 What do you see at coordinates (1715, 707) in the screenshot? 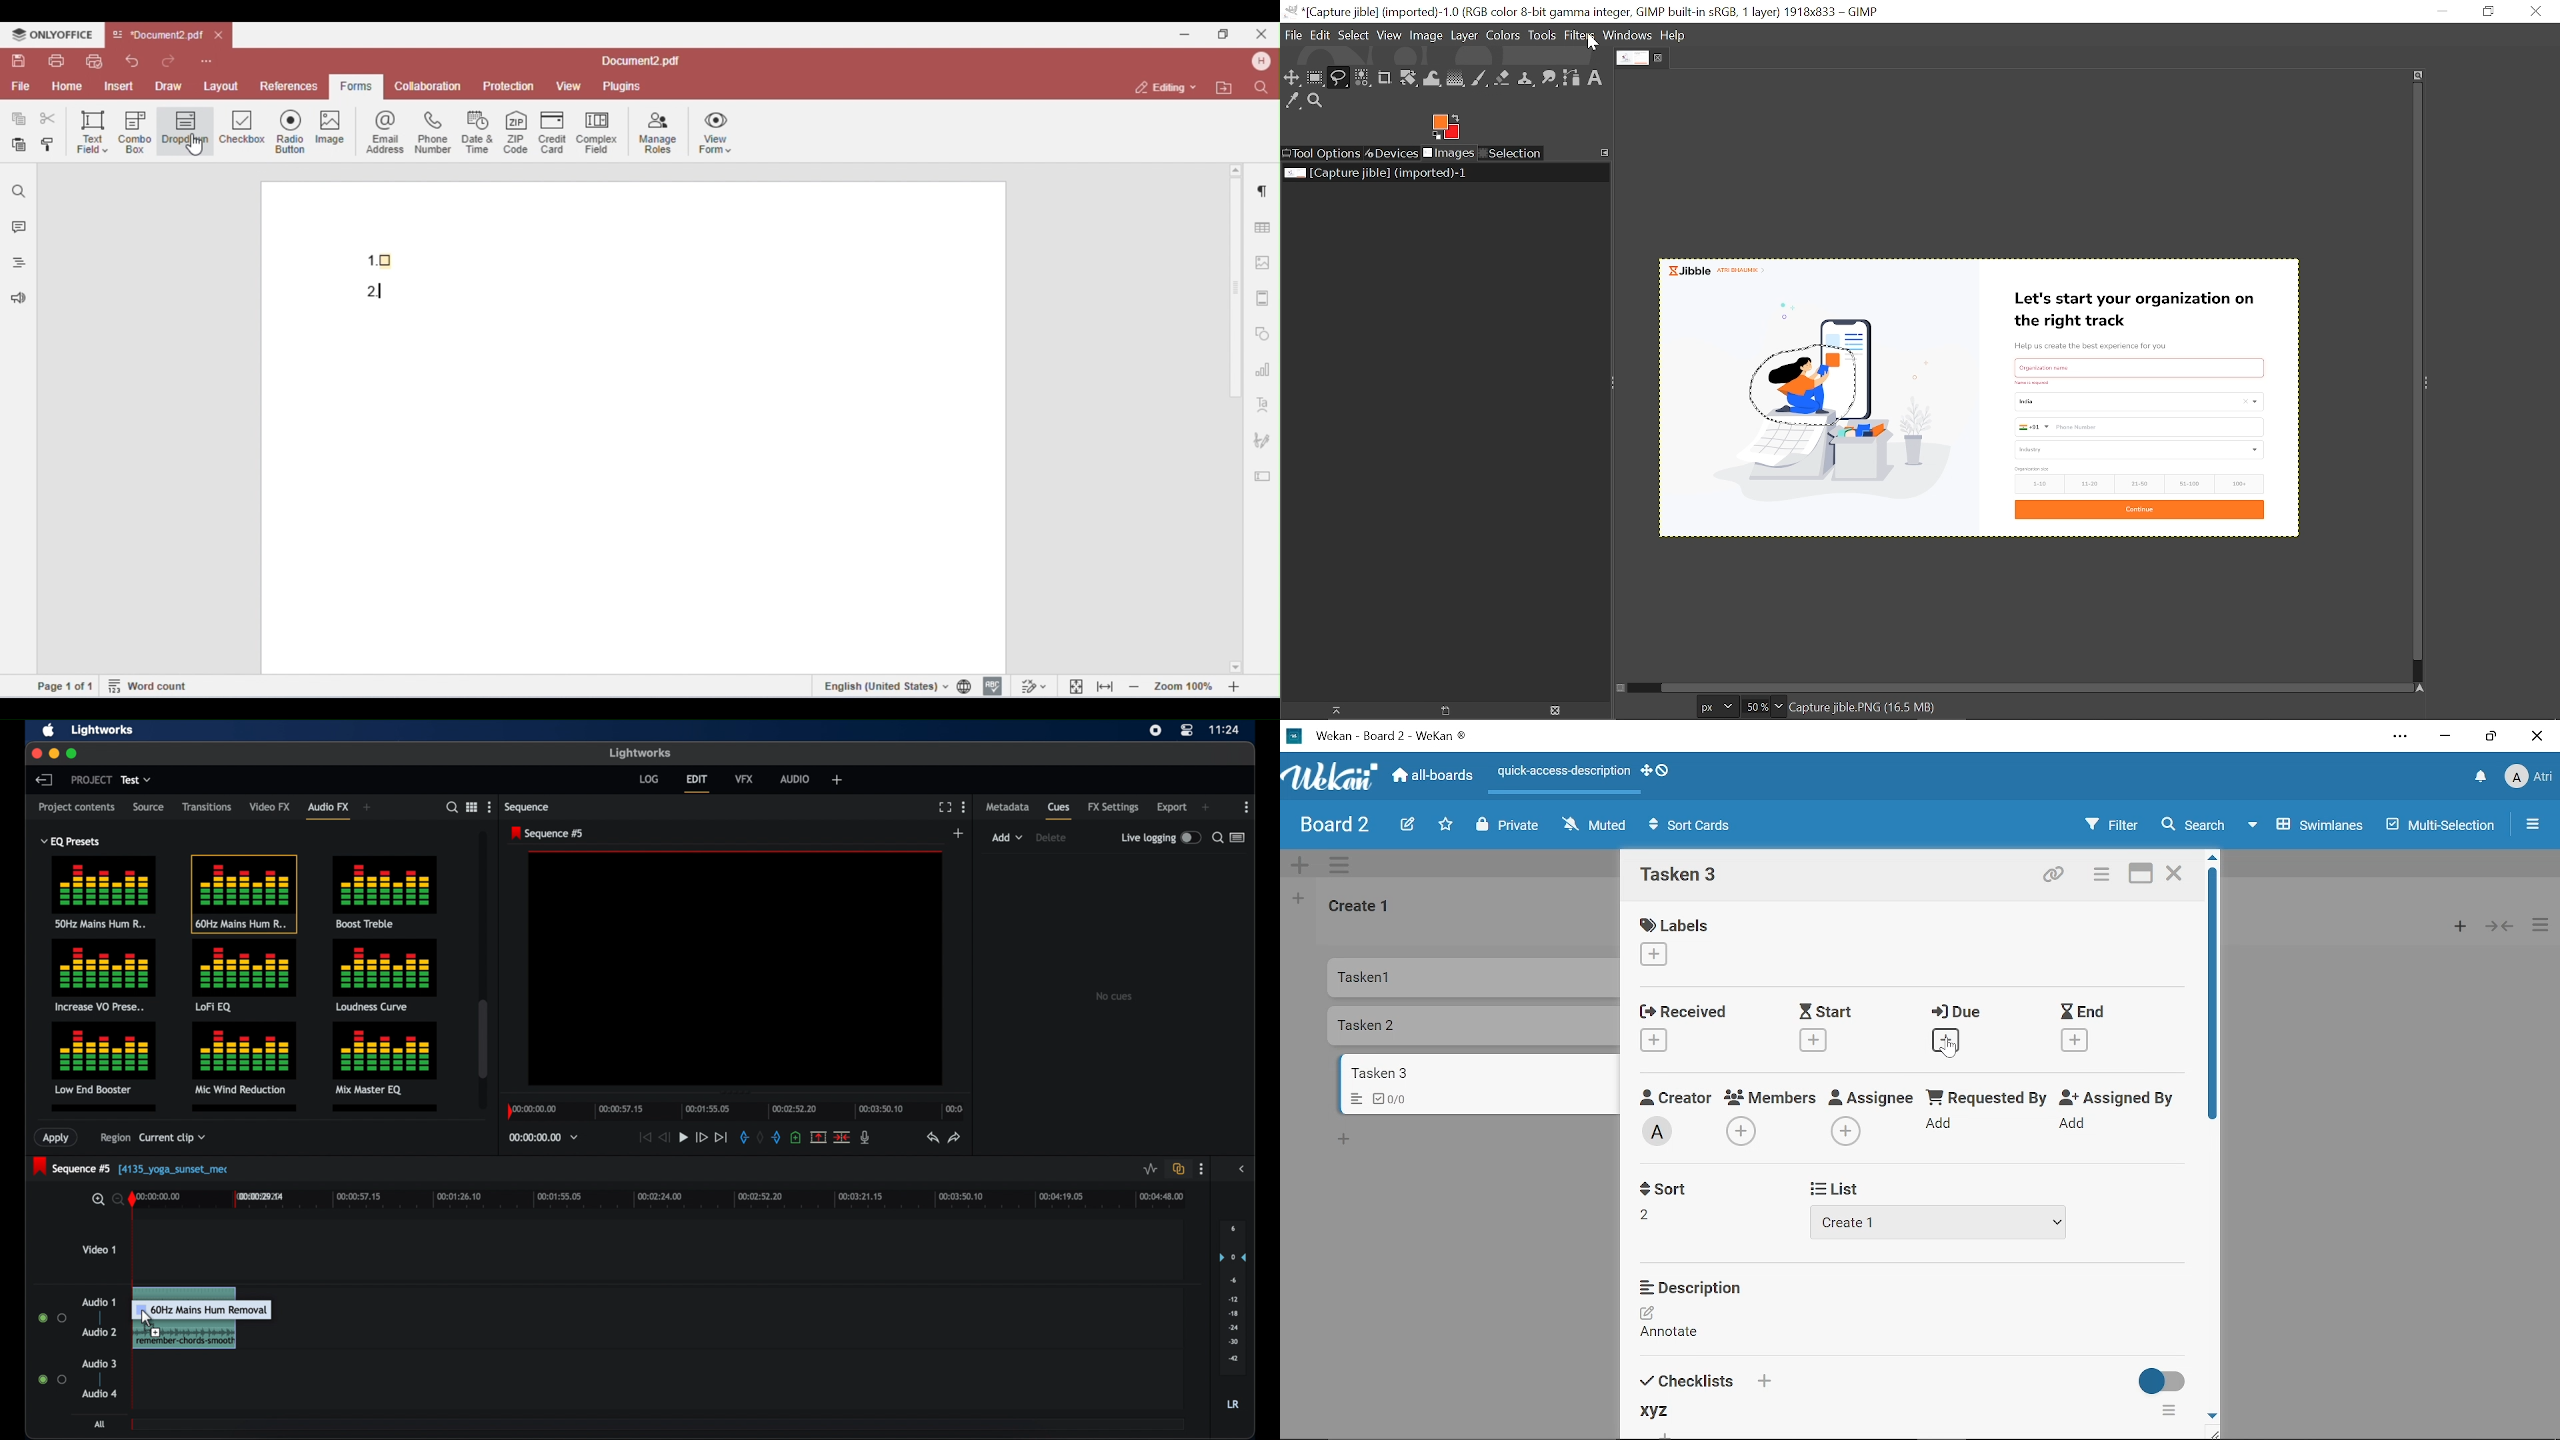
I see `Current image unit` at bounding box center [1715, 707].